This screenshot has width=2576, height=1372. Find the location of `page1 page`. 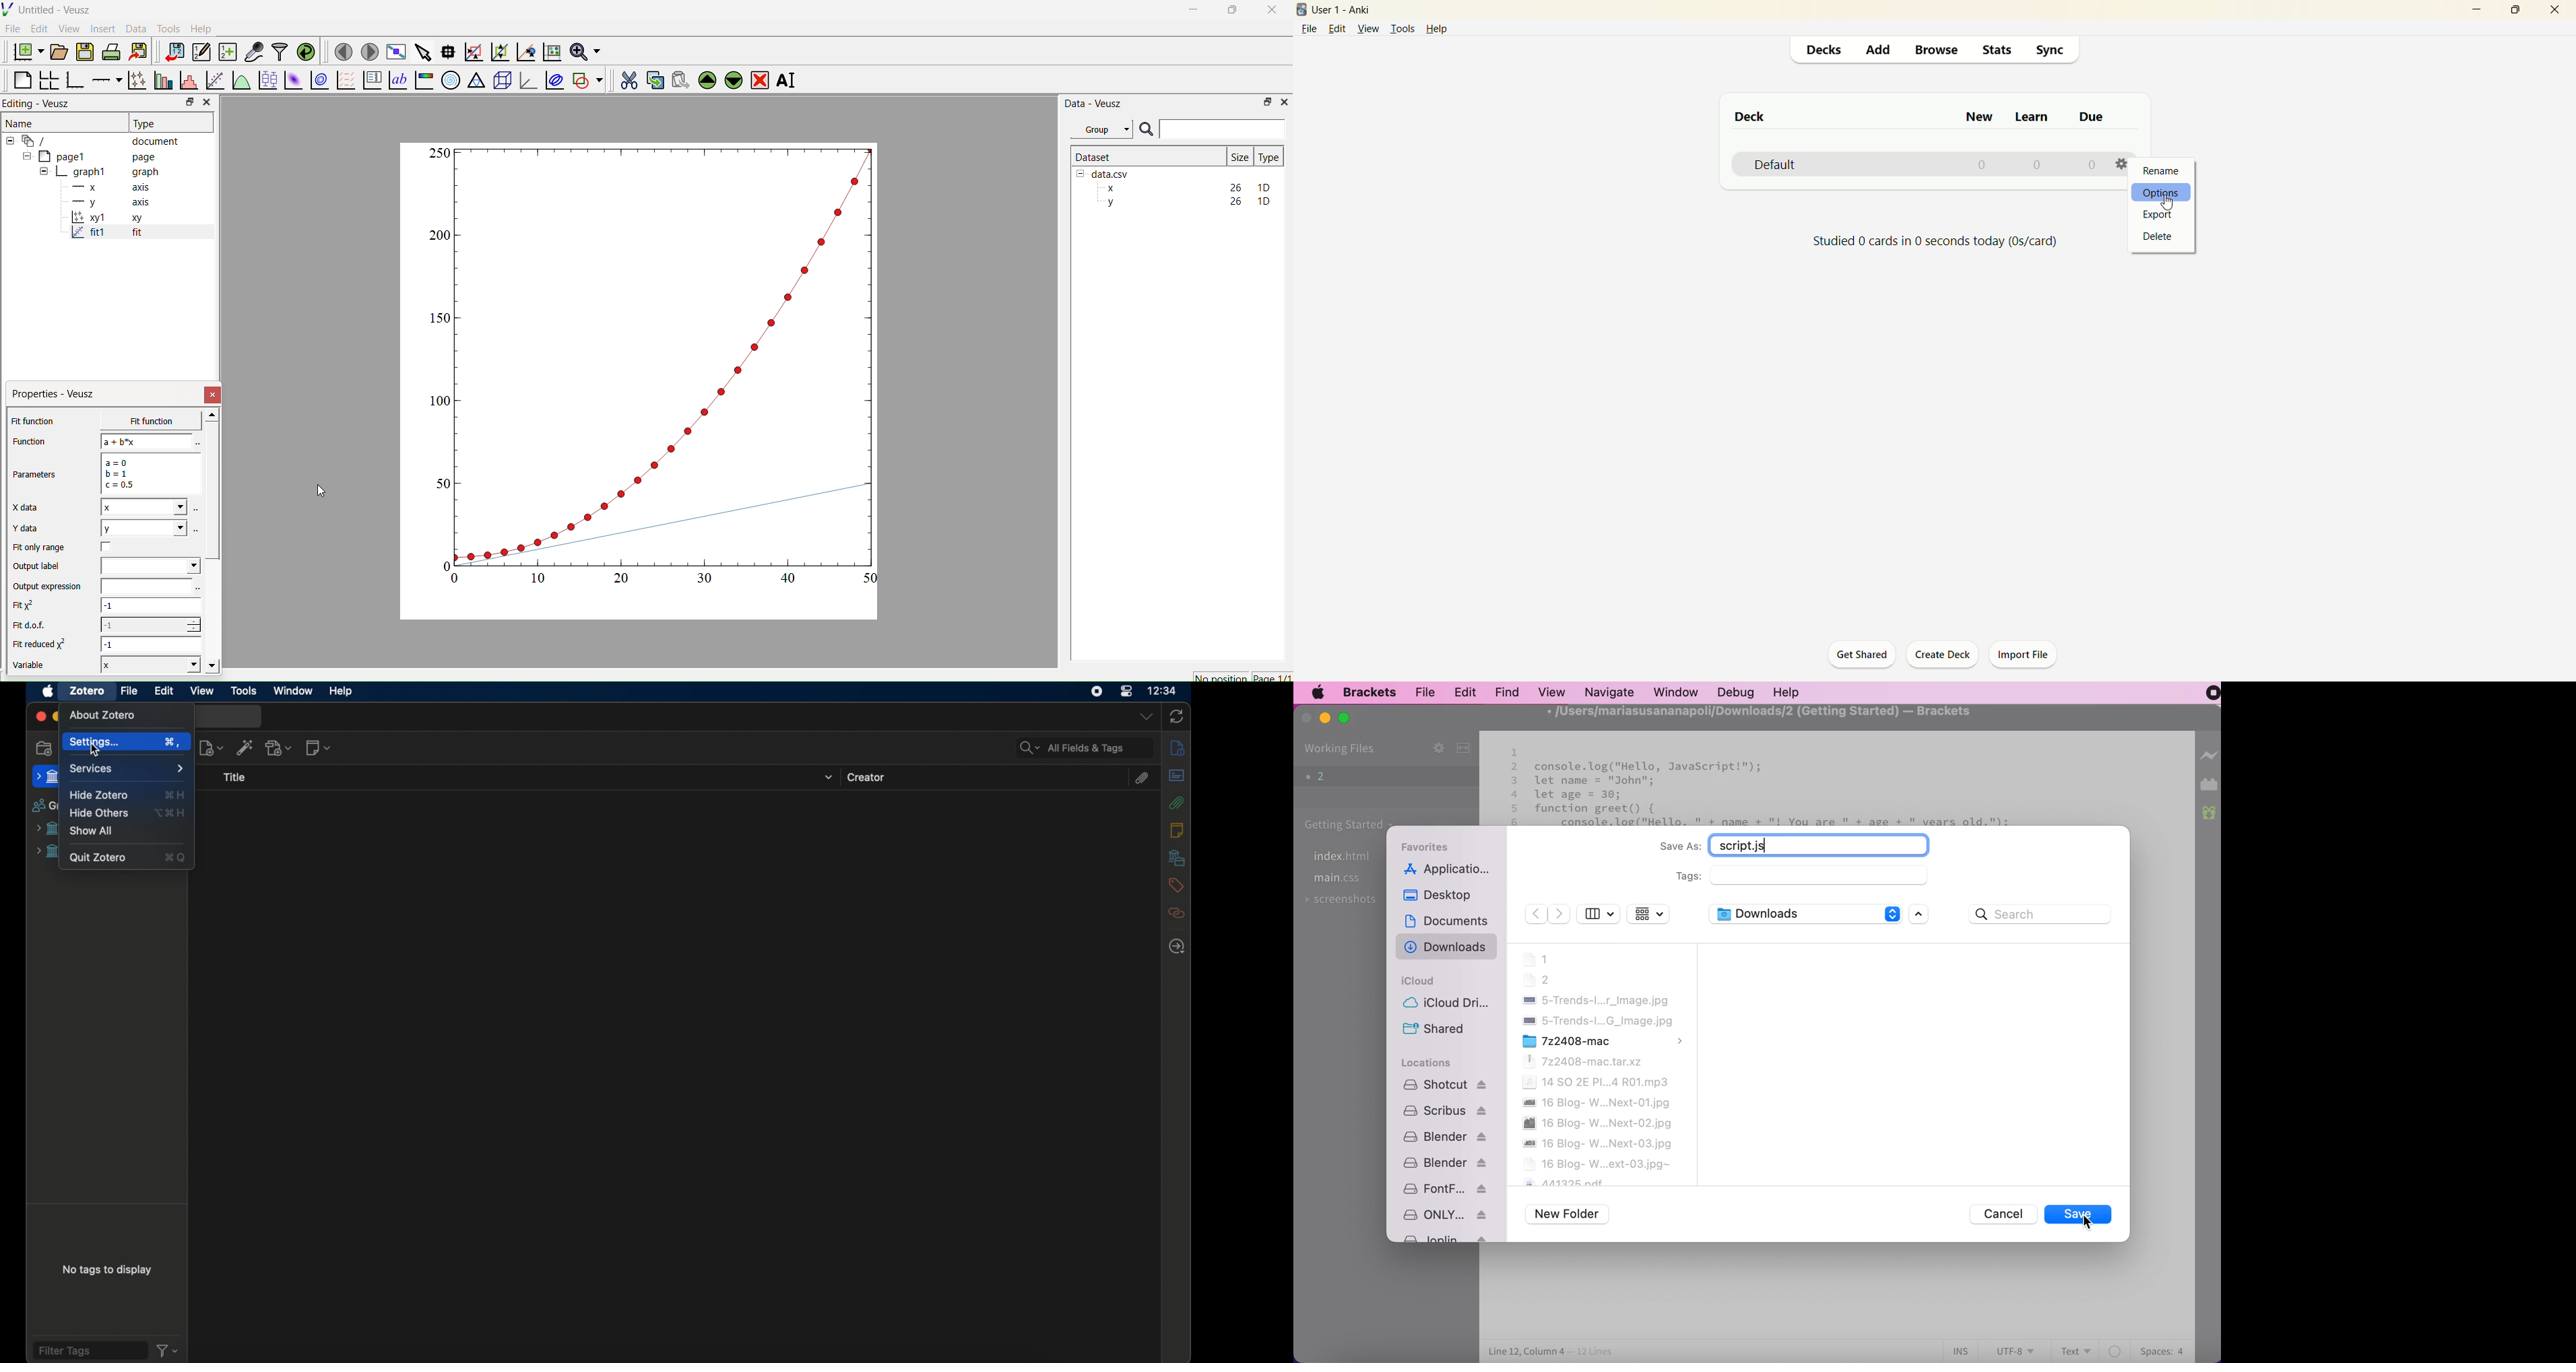

page1 page is located at coordinates (90, 156).